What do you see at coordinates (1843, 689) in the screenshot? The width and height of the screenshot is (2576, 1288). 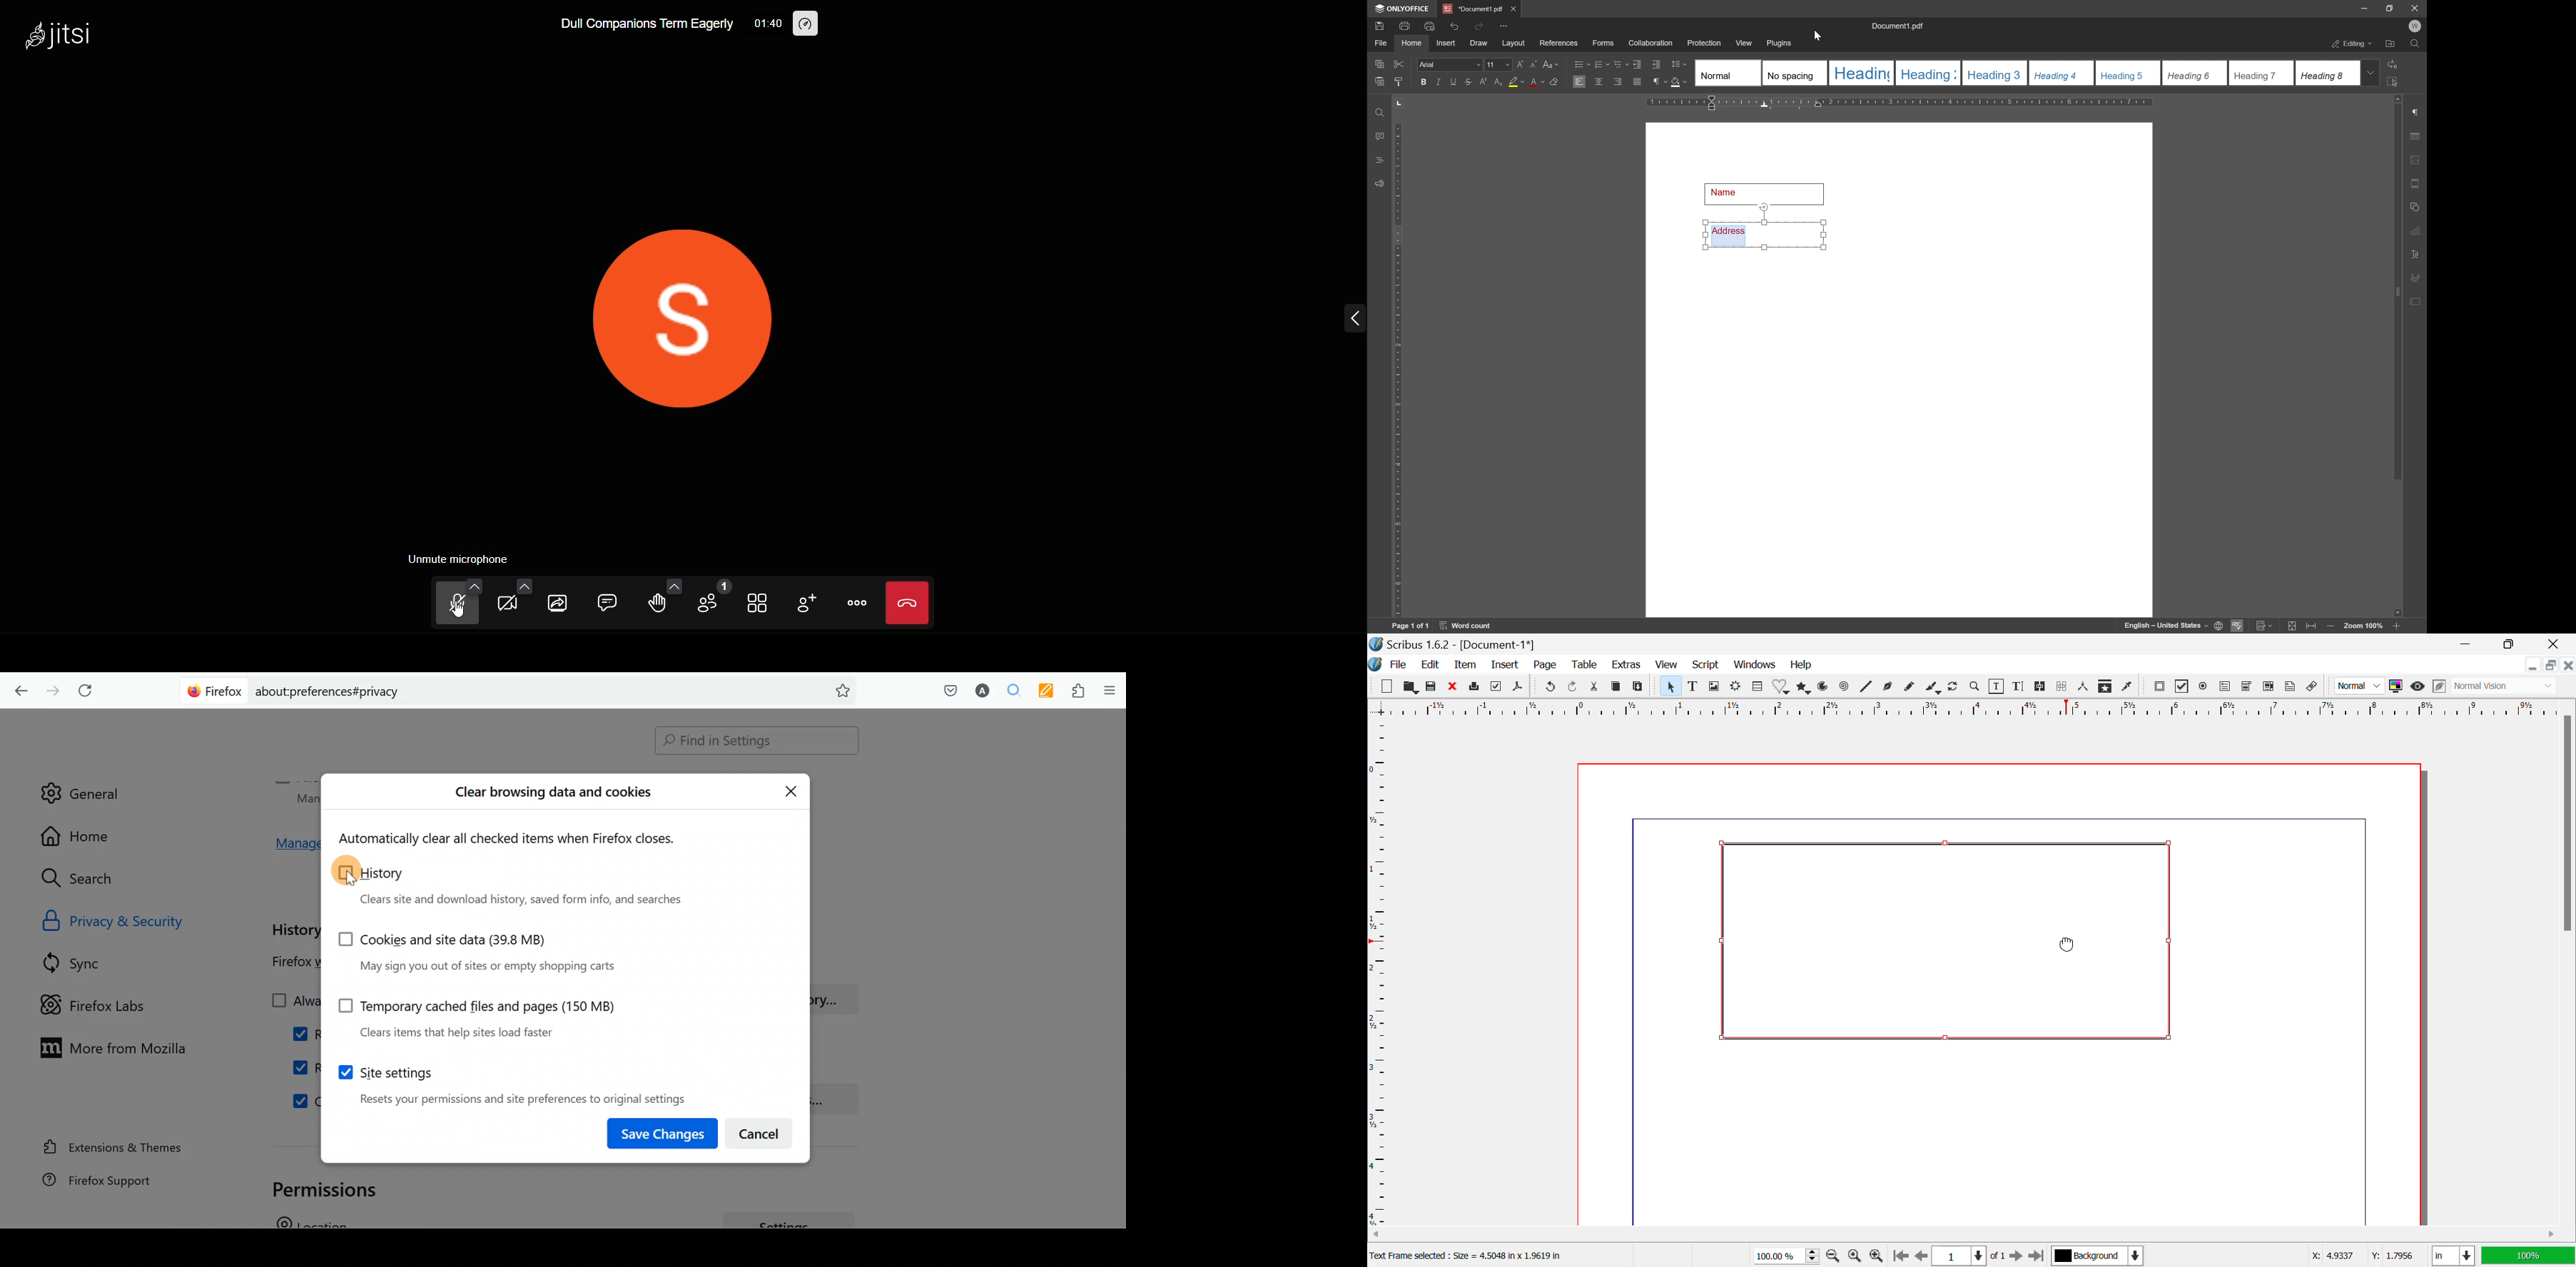 I see `Spiral` at bounding box center [1843, 689].